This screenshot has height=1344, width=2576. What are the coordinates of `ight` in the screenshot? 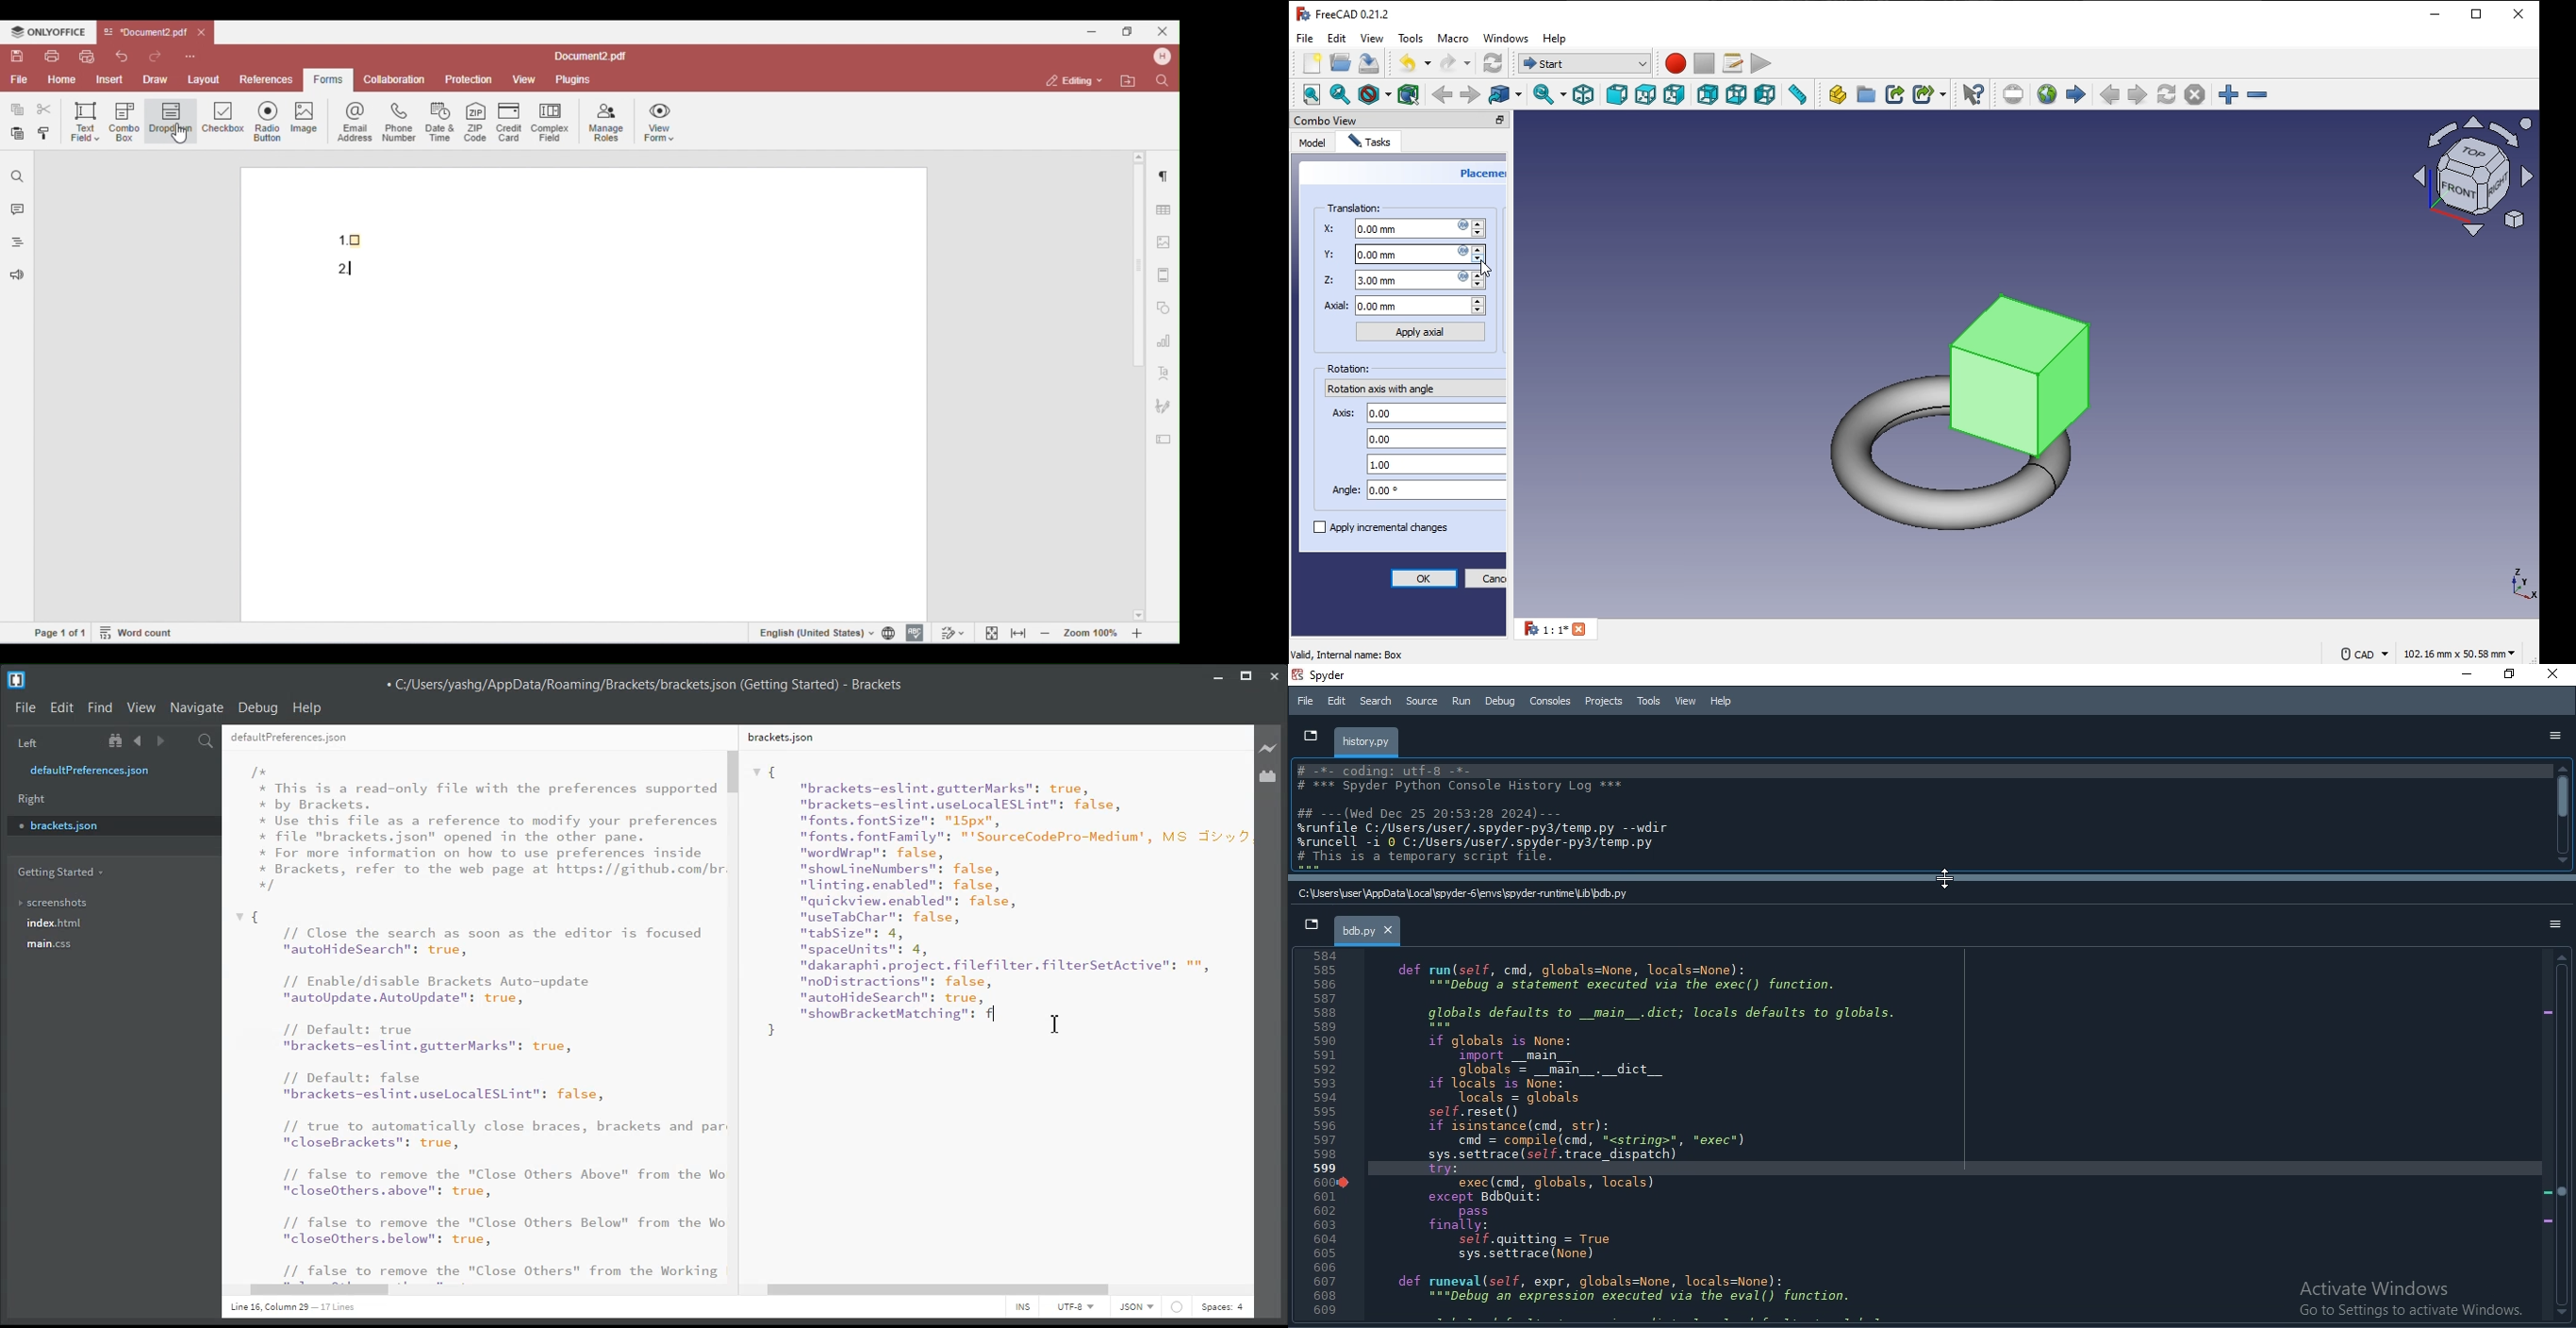 It's located at (1676, 96).